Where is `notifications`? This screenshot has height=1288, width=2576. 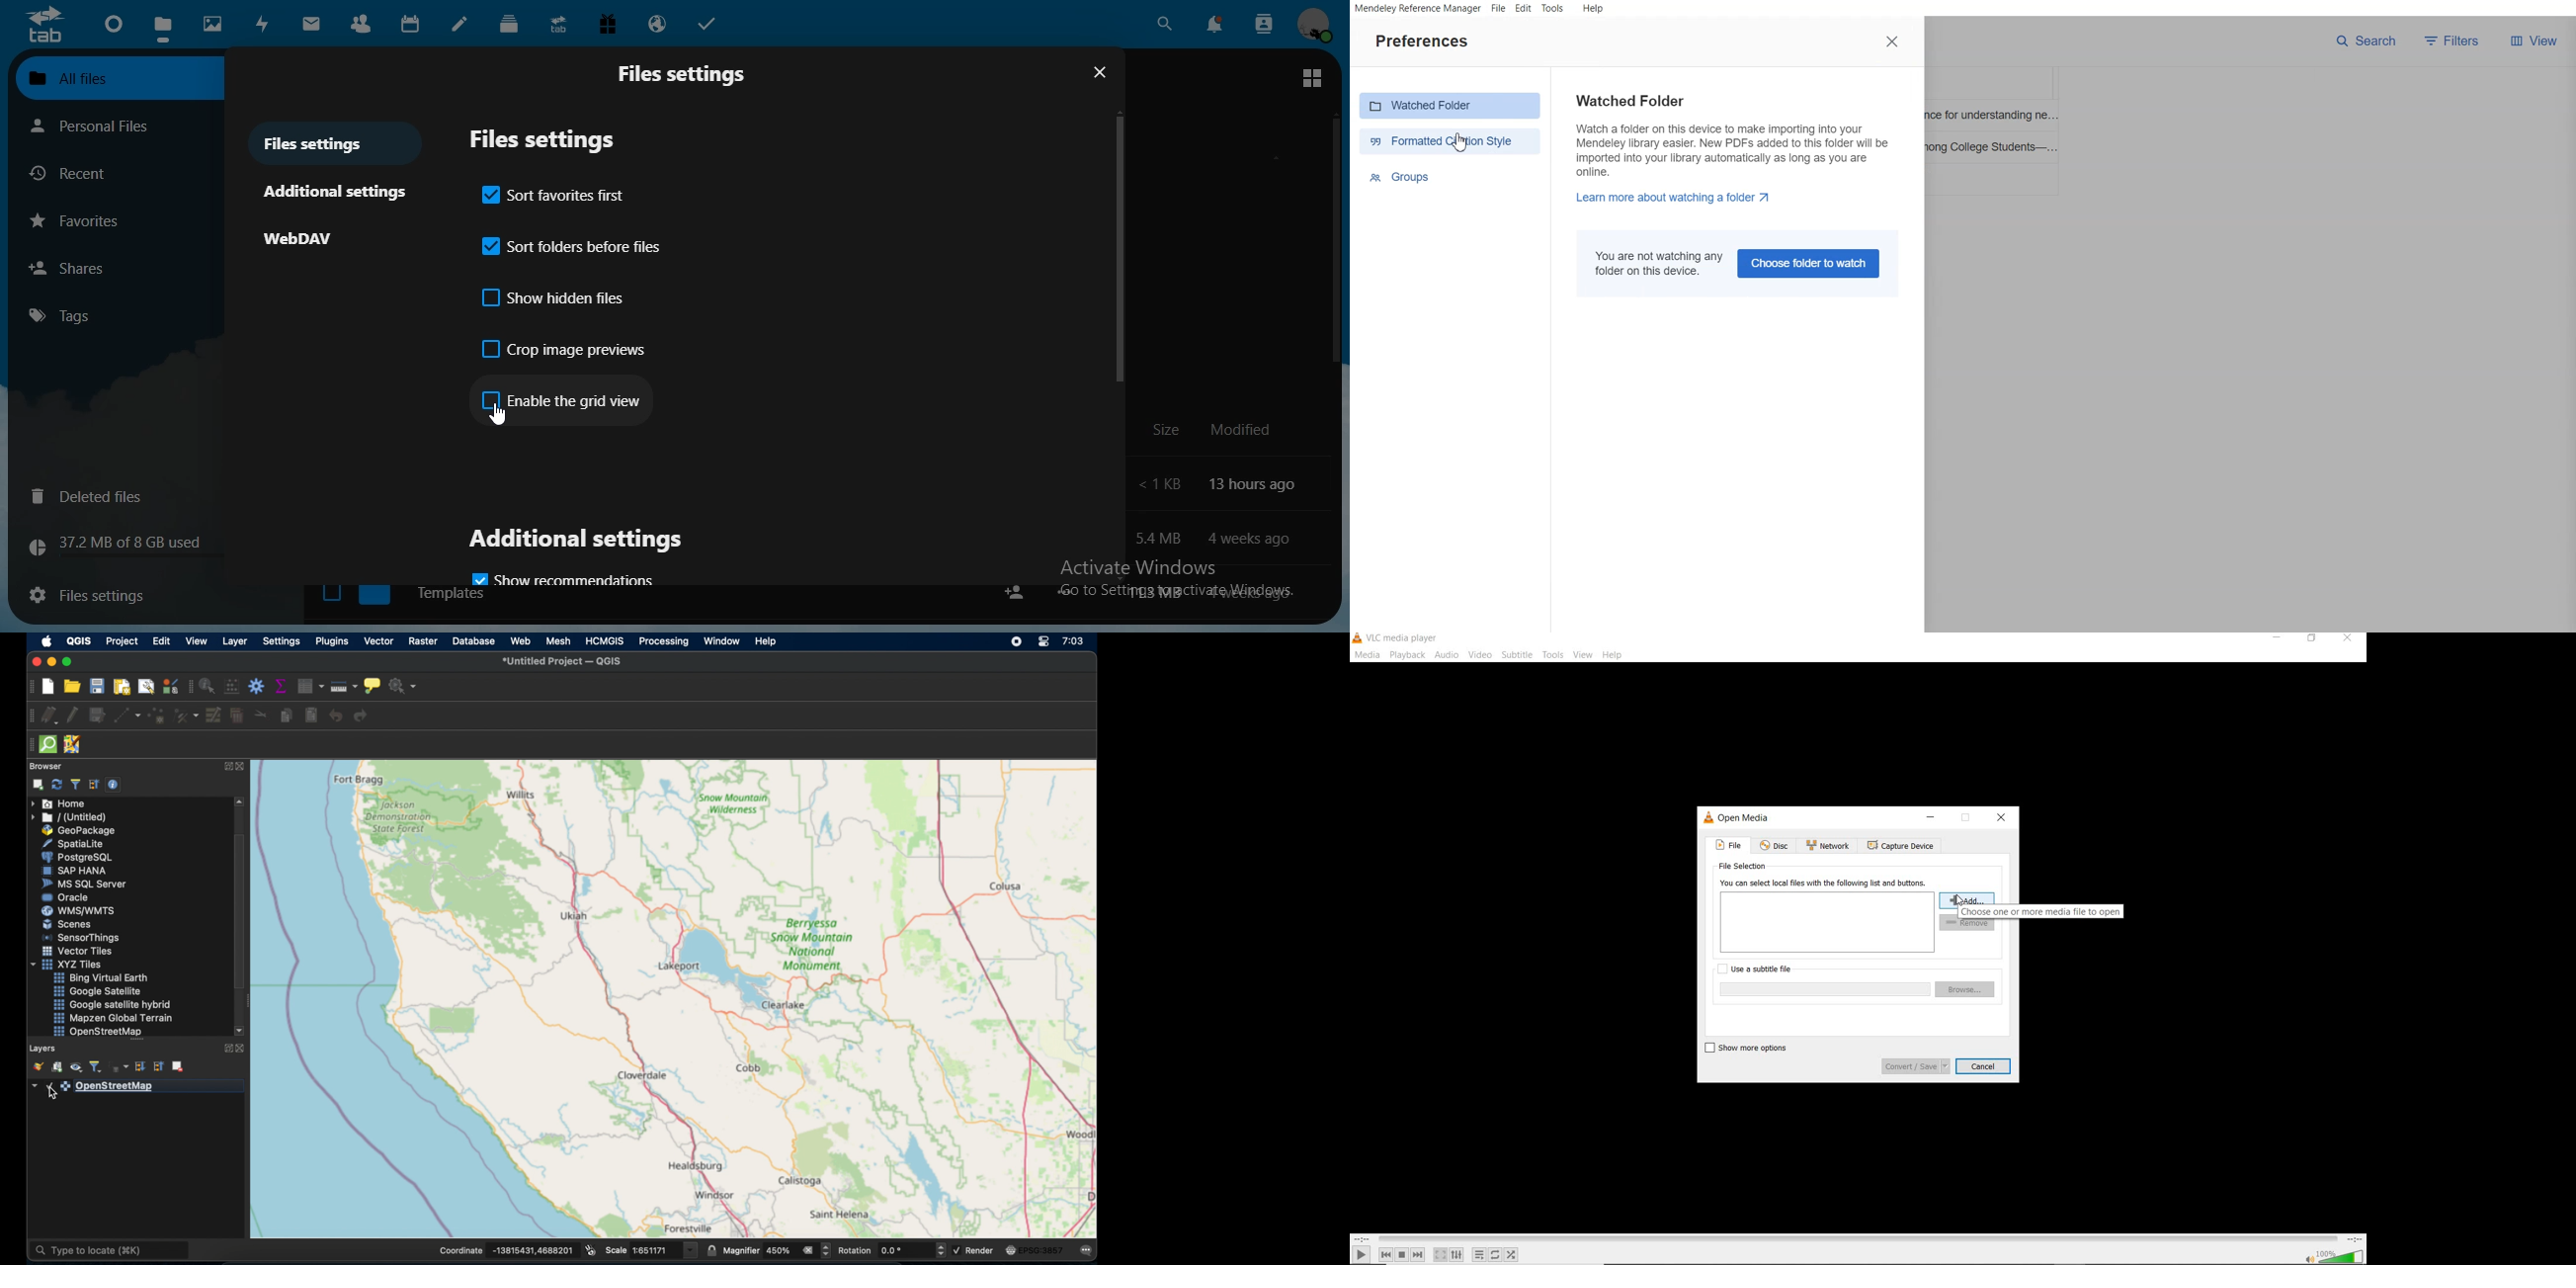 notifications is located at coordinates (1213, 23).